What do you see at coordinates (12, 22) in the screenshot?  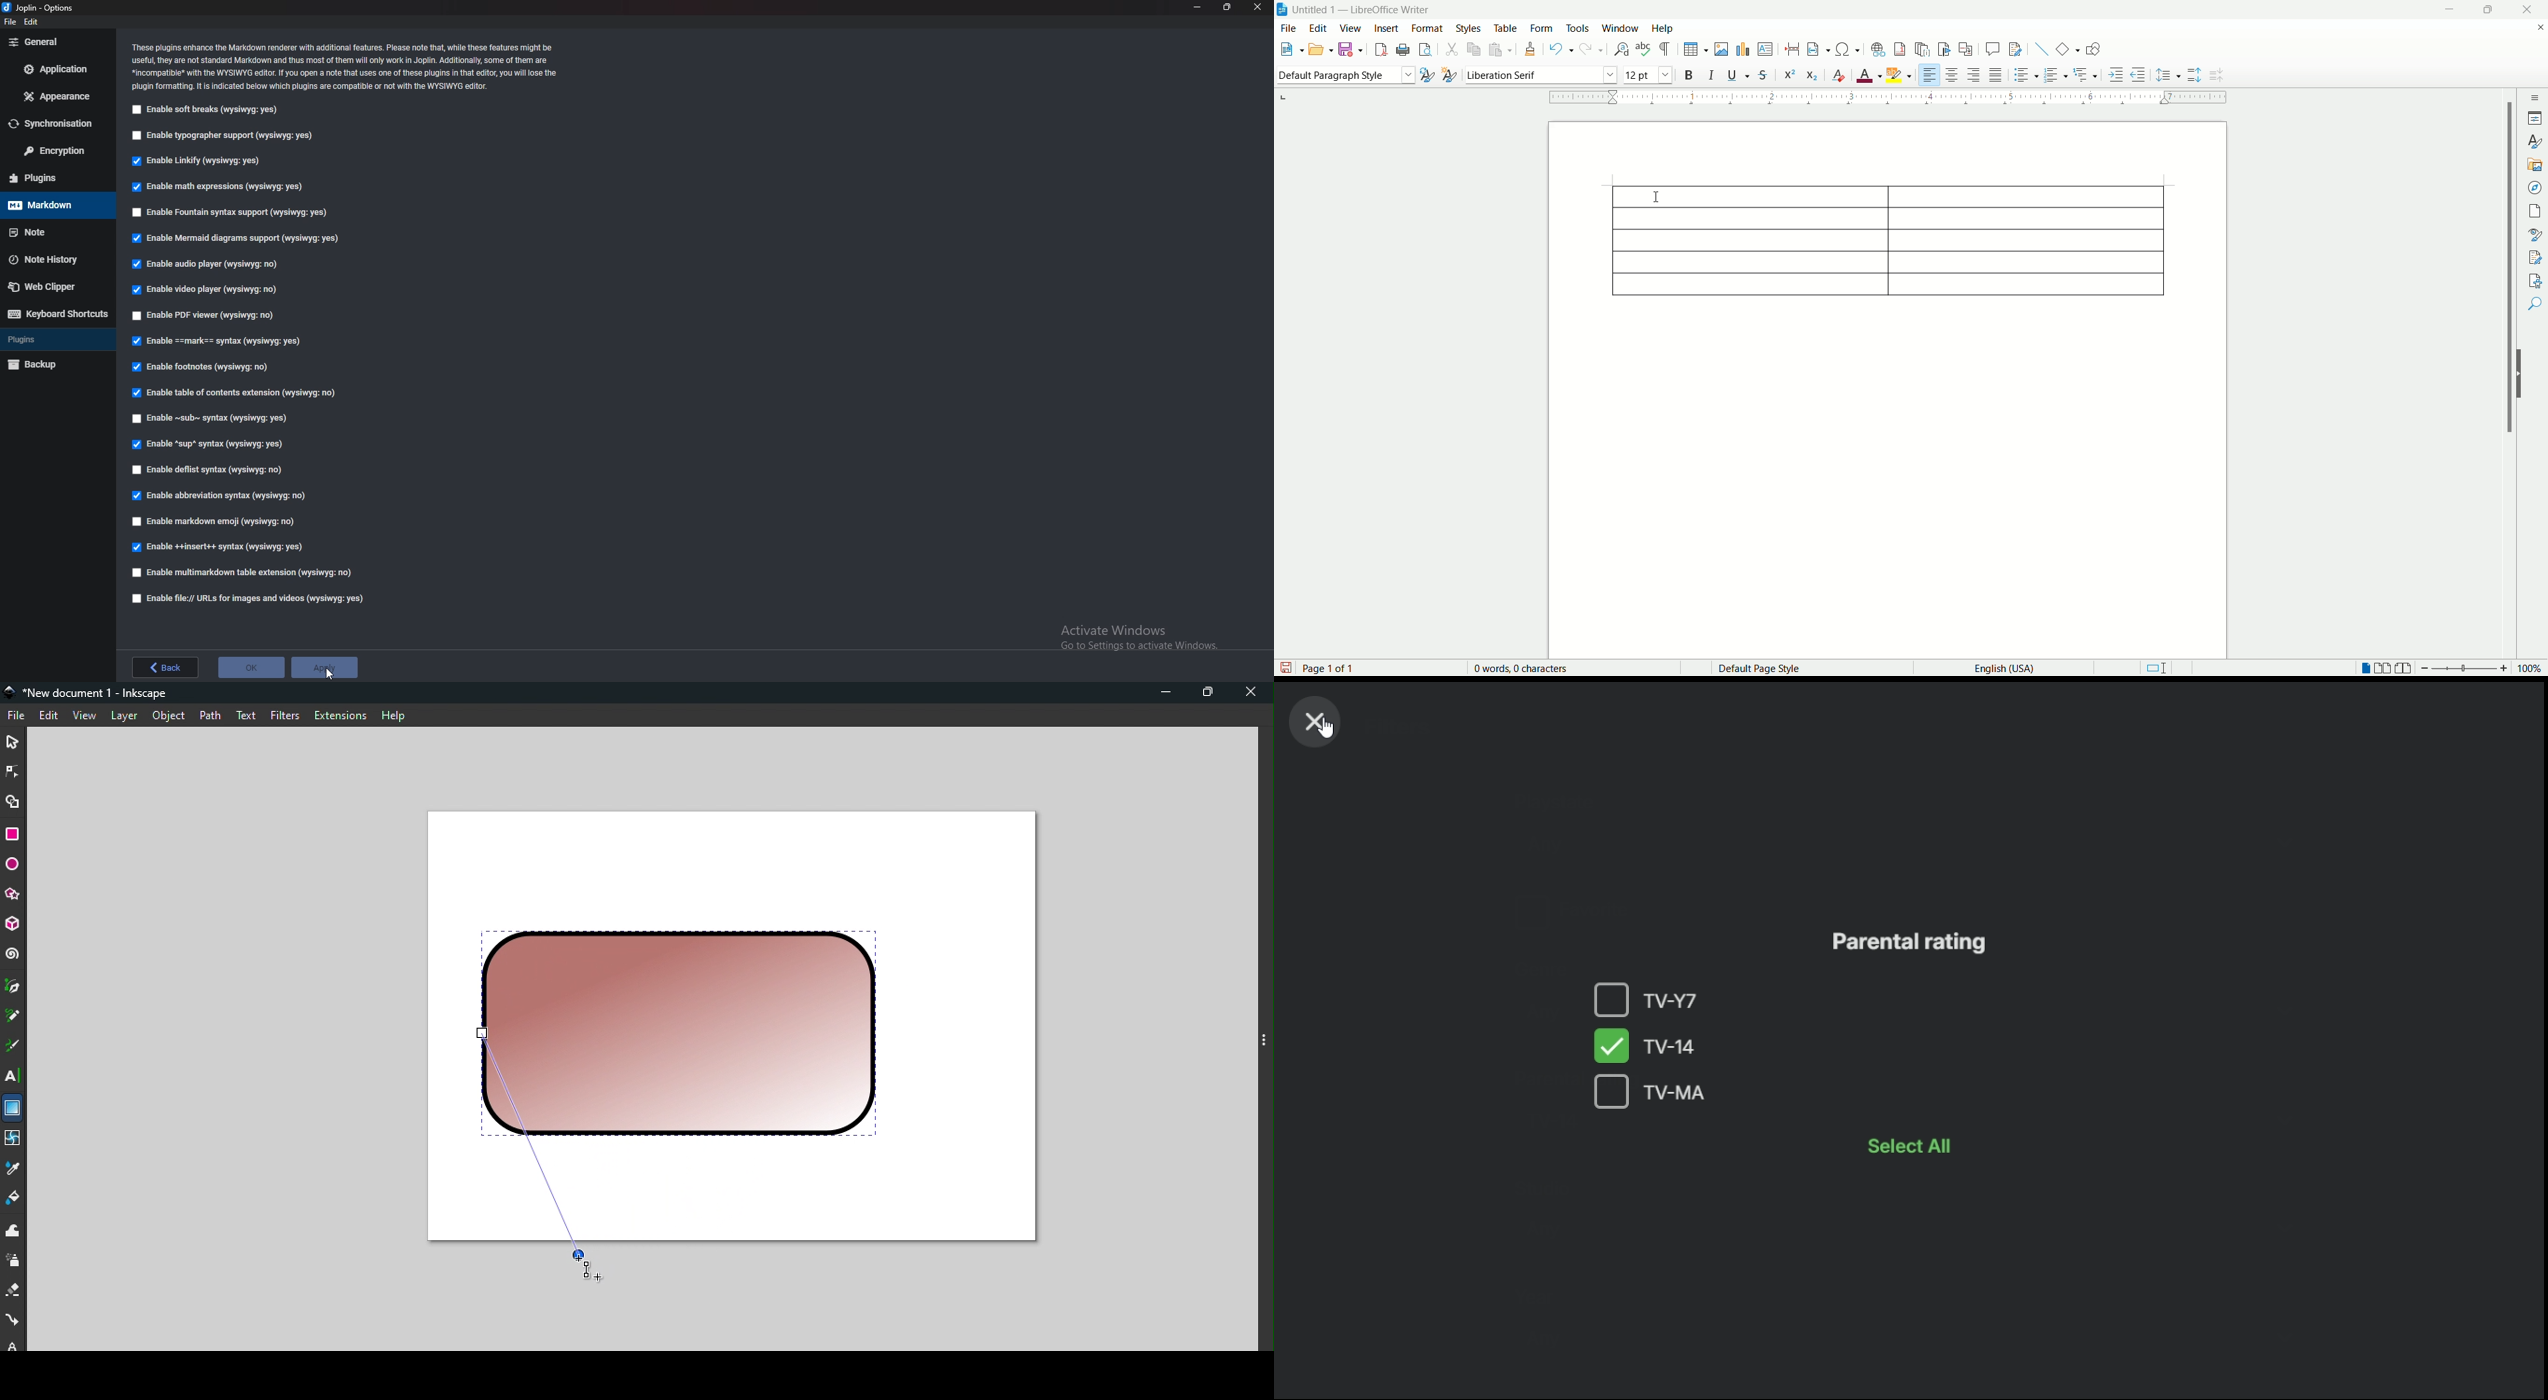 I see `file` at bounding box center [12, 22].